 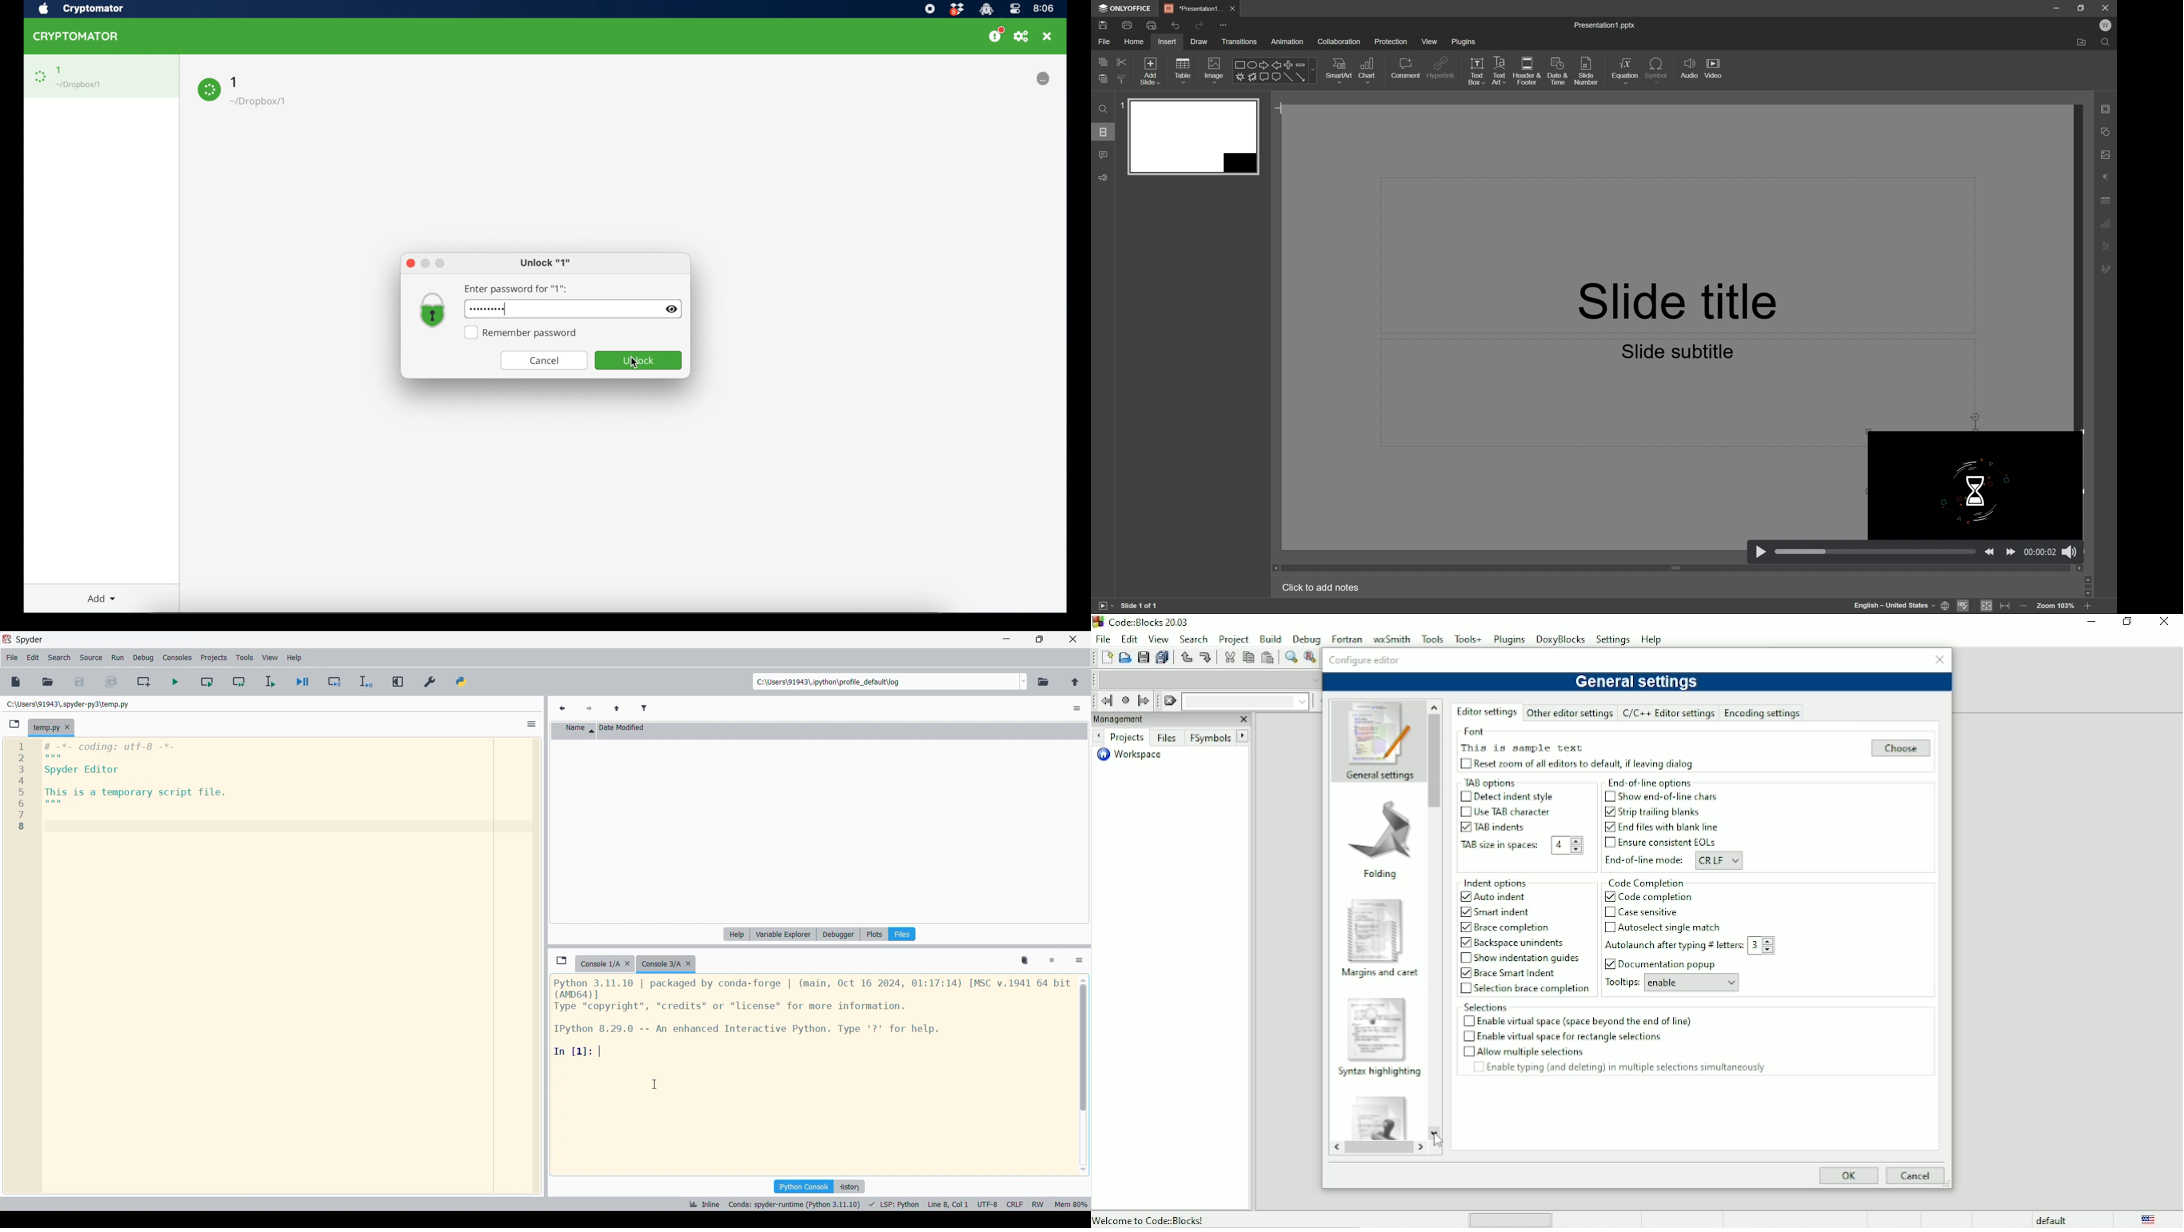 What do you see at coordinates (1945, 605) in the screenshot?
I see `set document language` at bounding box center [1945, 605].